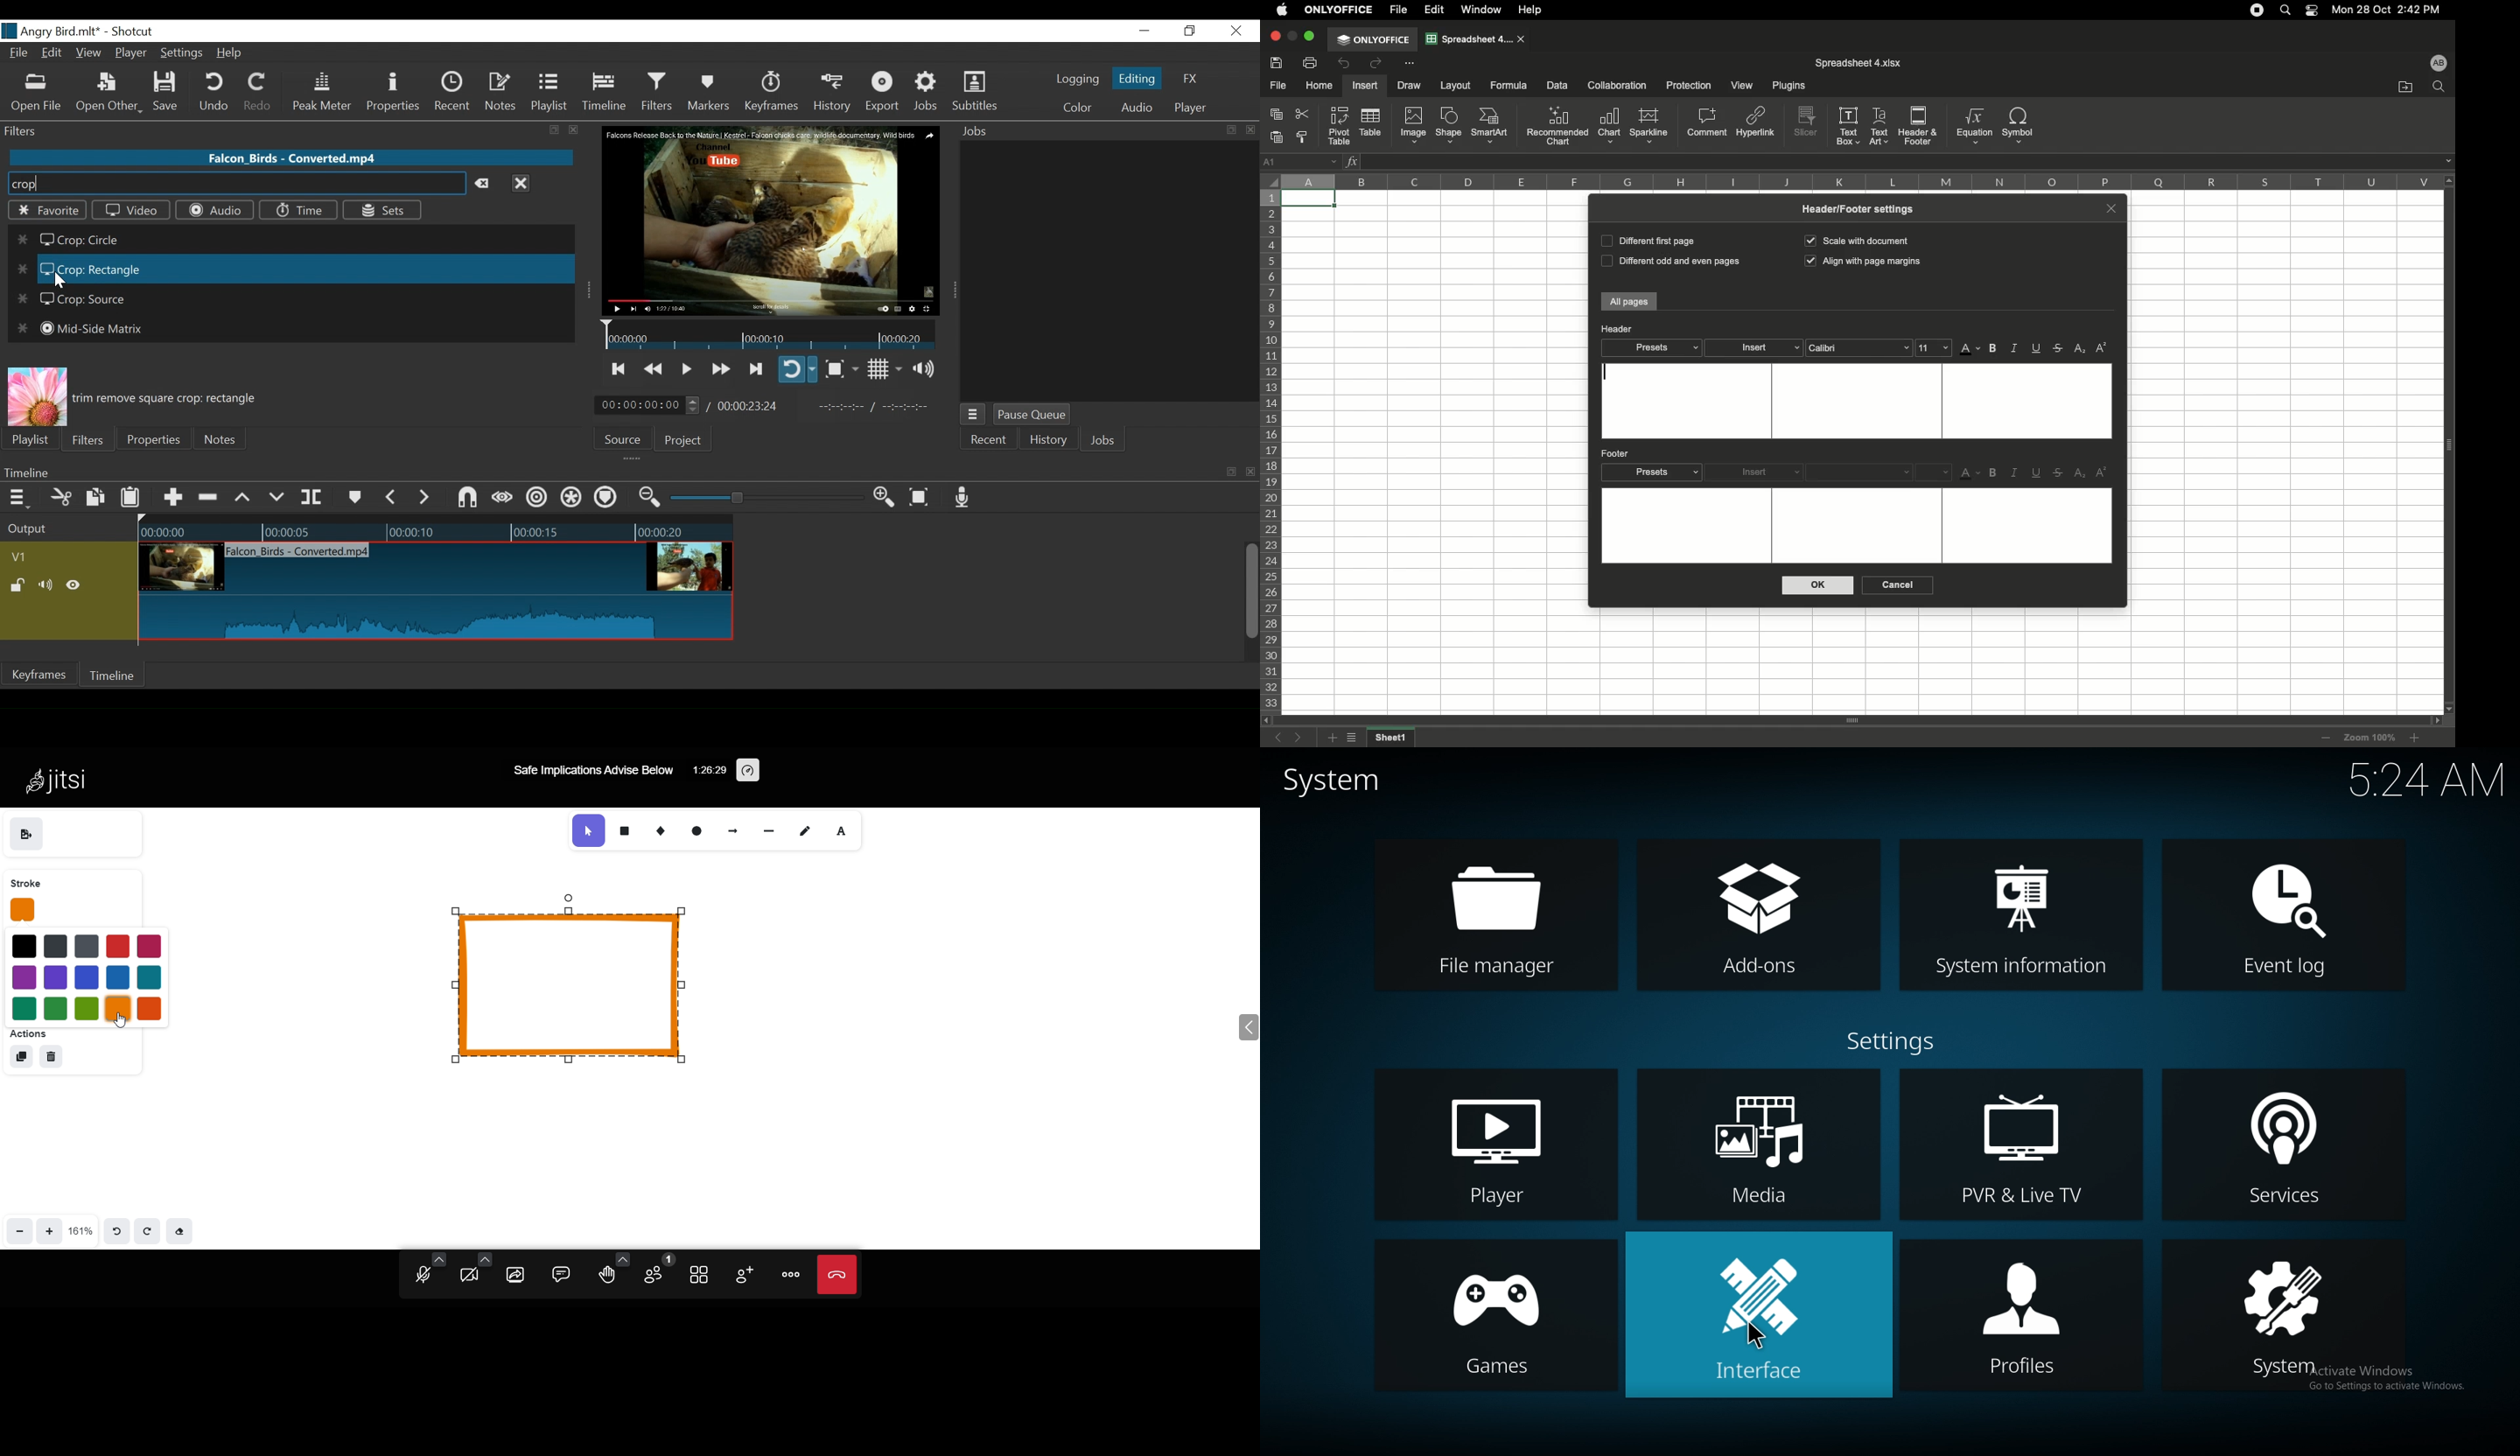  What do you see at coordinates (1618, 86) in the screenshot?
I see `Collaboration` at bounding box center [1618, 86].